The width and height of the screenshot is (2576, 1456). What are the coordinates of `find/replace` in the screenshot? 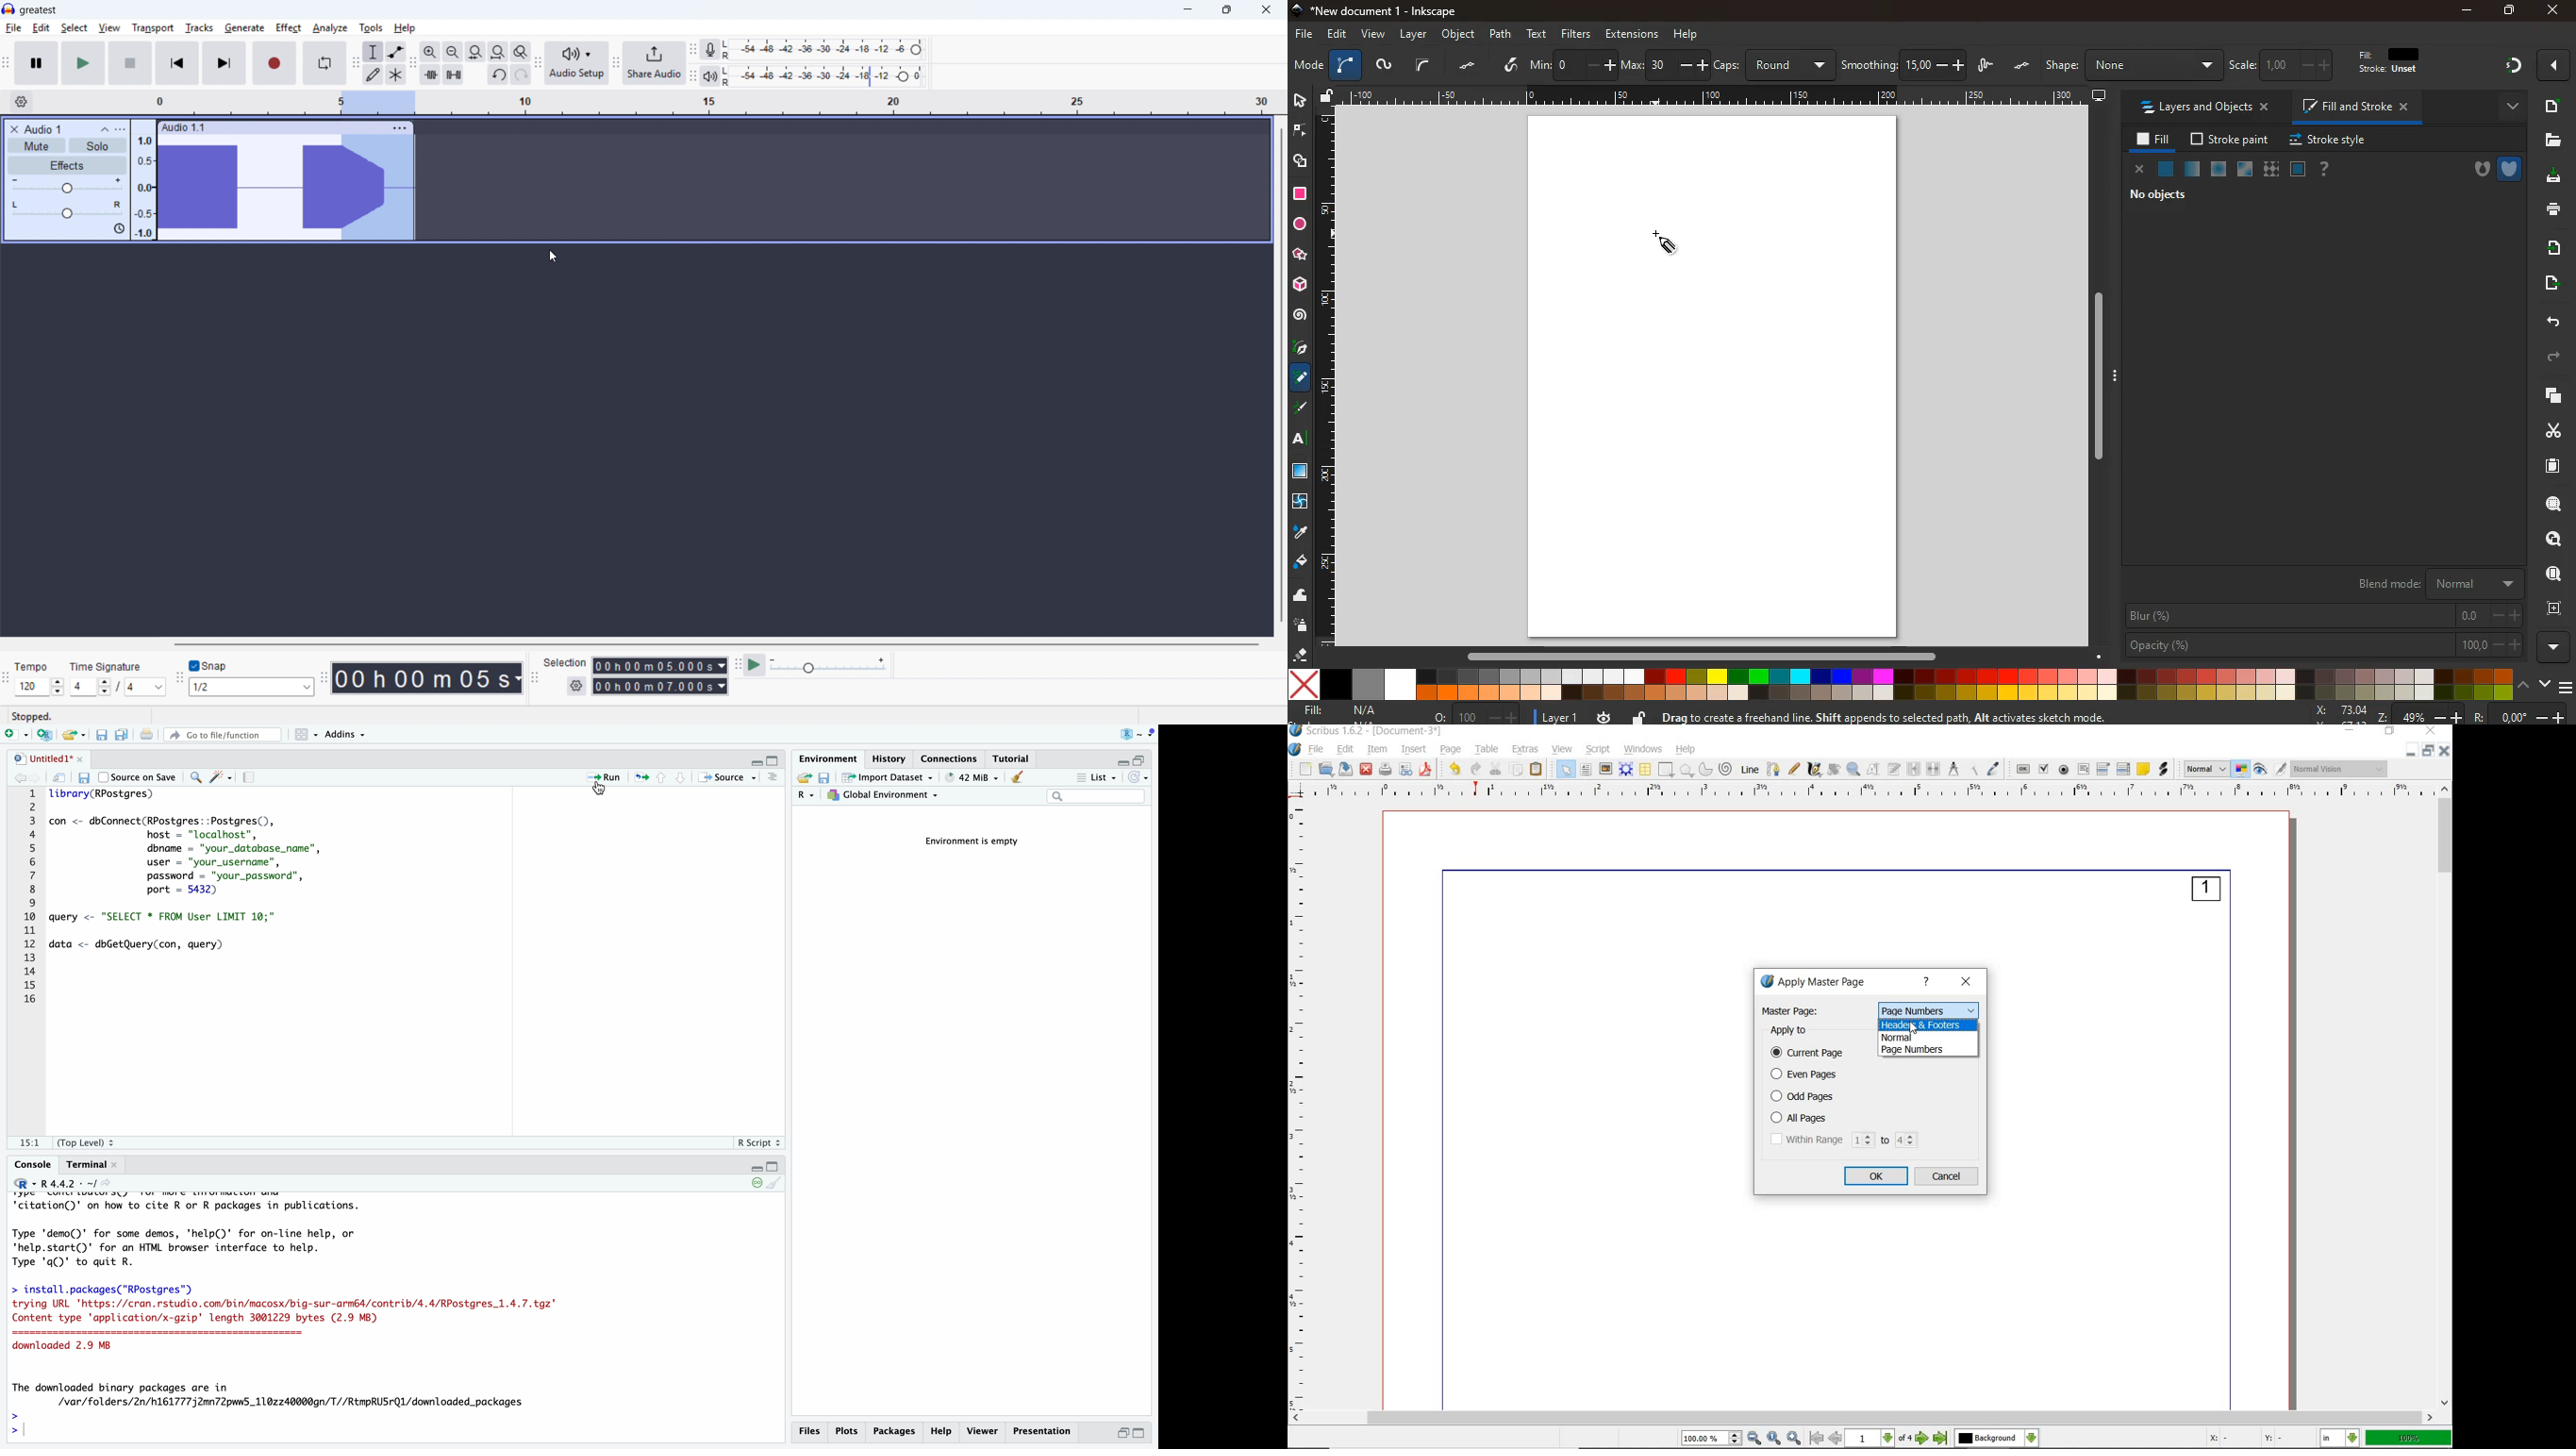 It's located at (196, 777).